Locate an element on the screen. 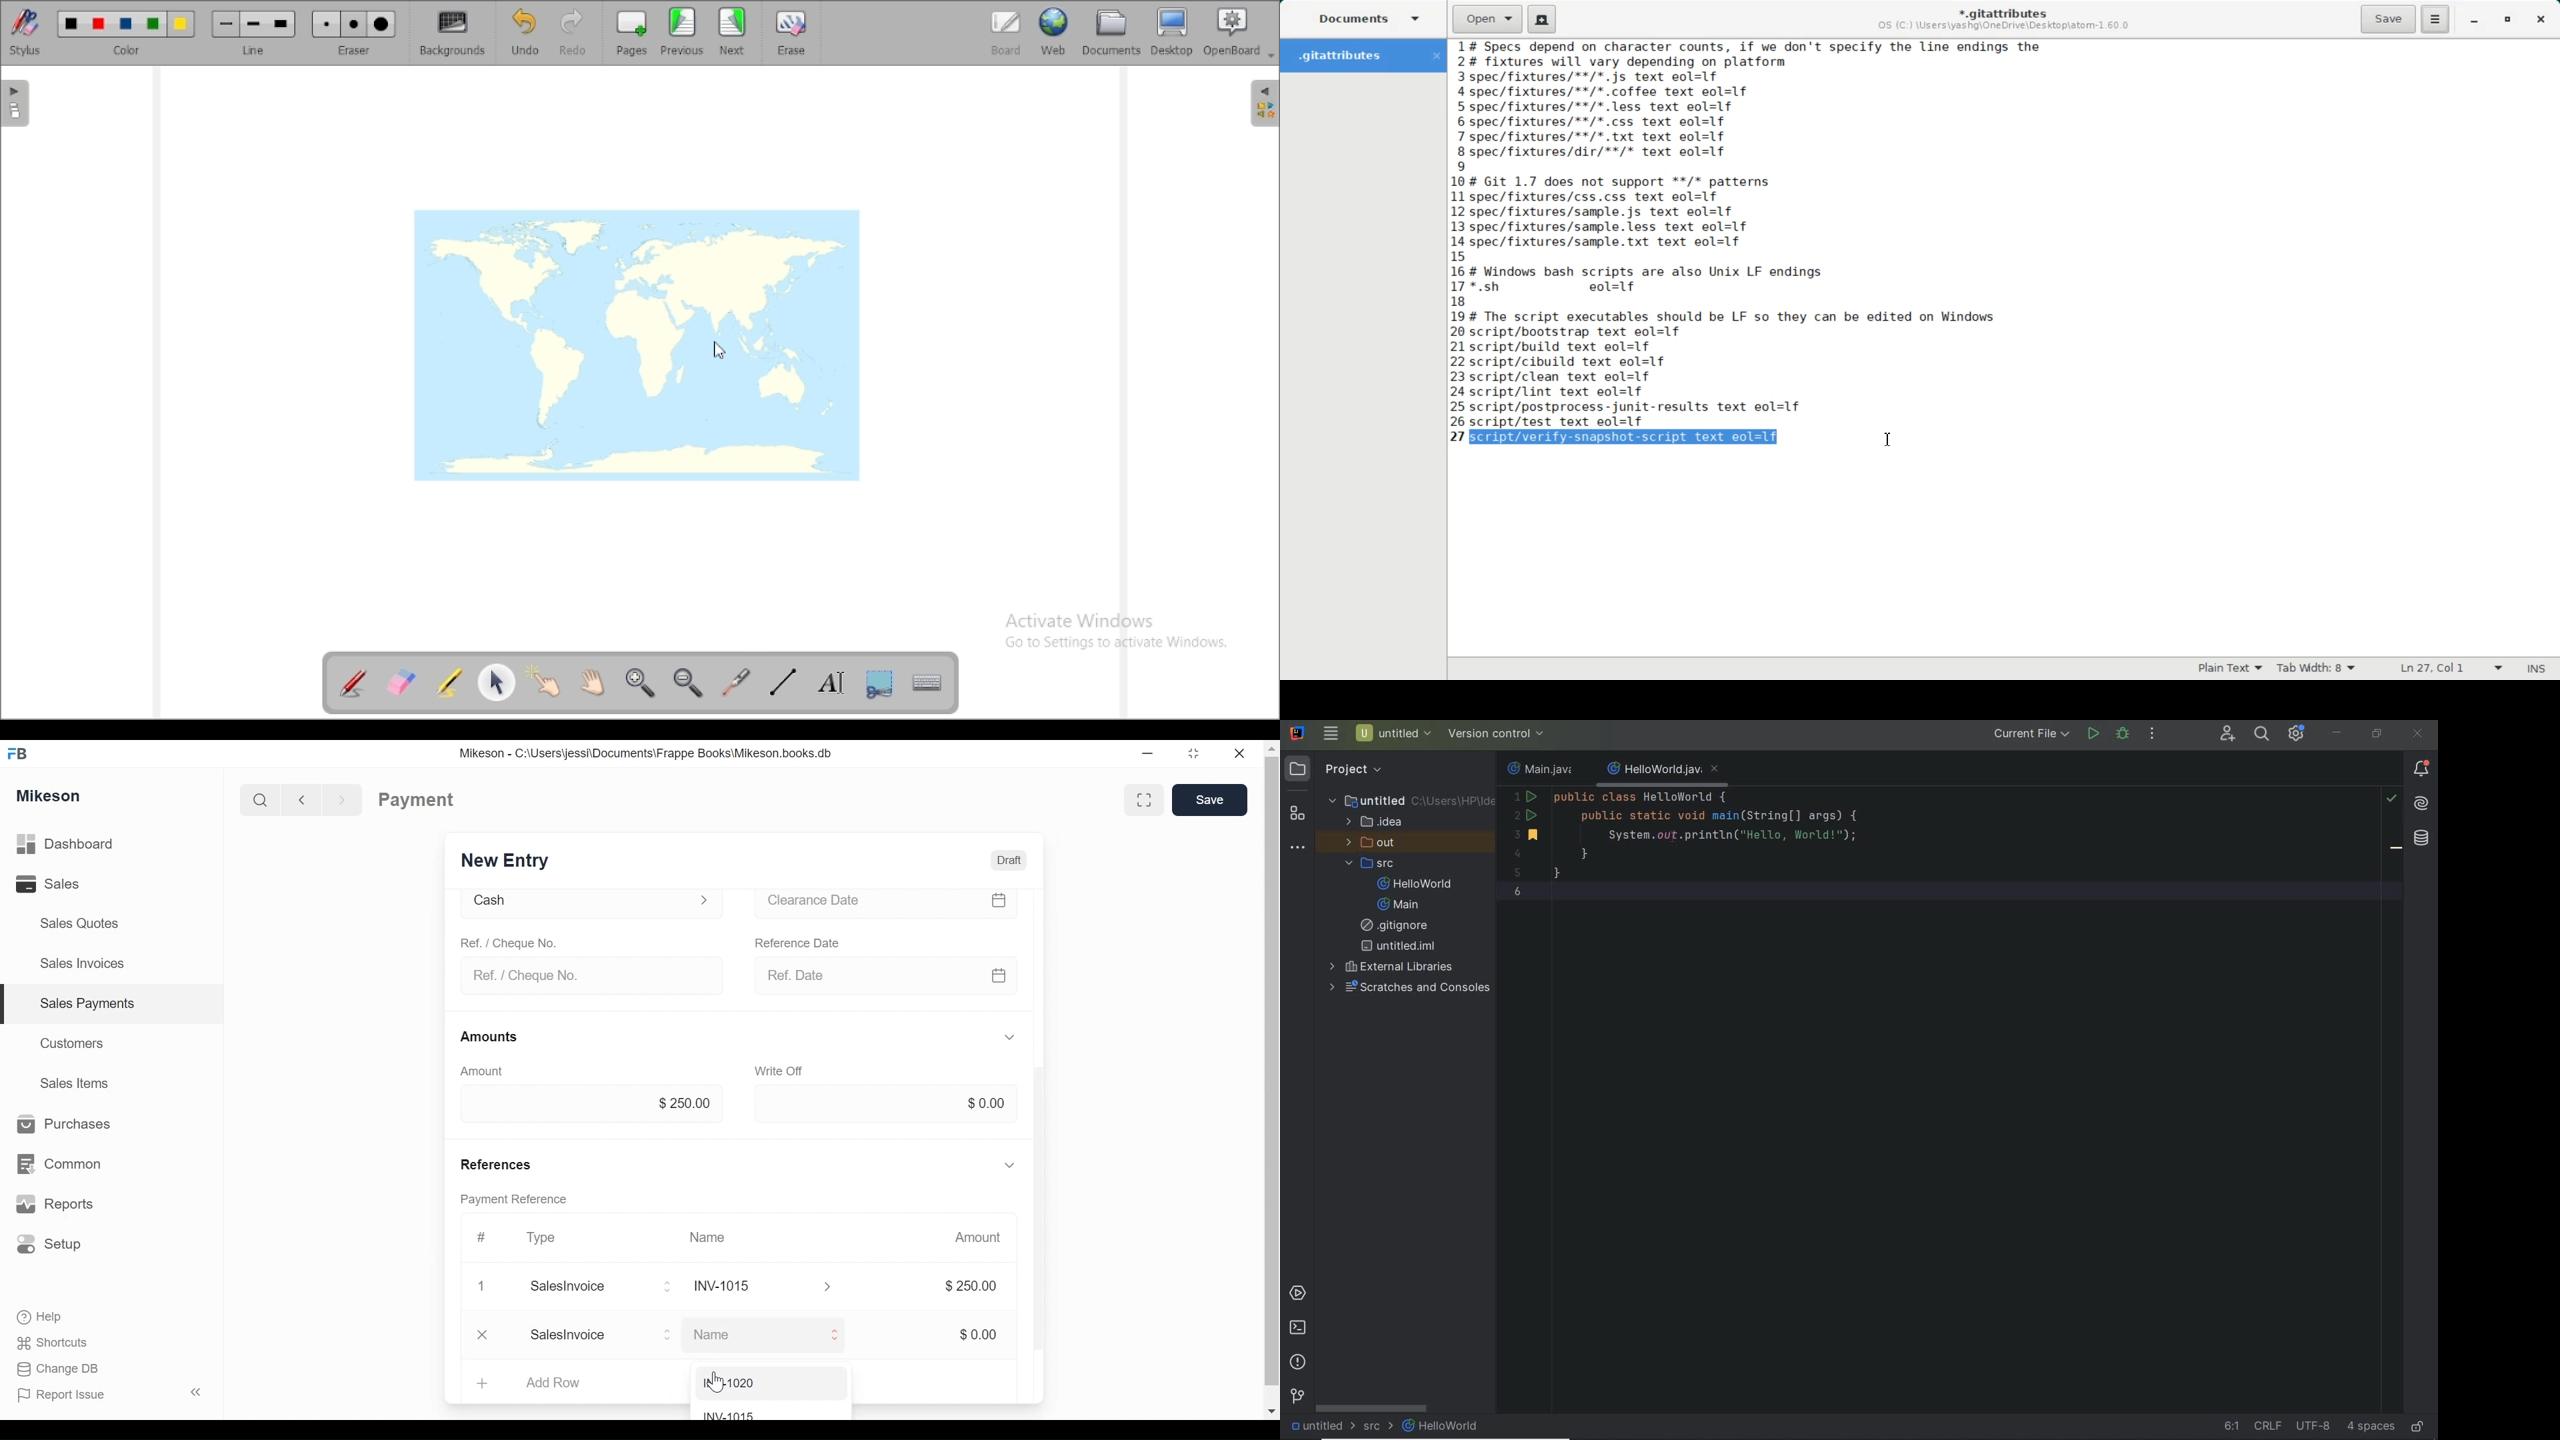 This screenshot has height=1456, width=2576. # Specs depend on character counts, if we don't specify the line endings the
 # fixtures will vary depending on platform
 spec/fixtures/**/*.js text eol=1f
-spec/fixtures/**/*.coffee text eol=1f
 spec/fixtures/**/*.less text eol=1f
 spec/fixtures/**/*.css text eol=1f
'spec/fixtures/**/*. txt text eol=1f
 spec/fixtures/dir/**/* text eol=1f

| # Git 1.7 does not support **/* patterns
spec/fixtures/css.css text eol=1f
 spec/fixtures/sample.js text eol=1f
 spec/fixtures/sample.less text eol=1f
-spec/fixtures/sample.txt text eol=1f

;

 # Windows bash scripts are also Unix LF endings
'*.sh eol=1f

 # The script executables should be LF so they can be edited on Windows
 script/bootstrap text eol=1f

script/build text eol=1f

script/cibuild text eol=1f

 script/clean text eol=1f

script/lint text eol=1f
 script/postprocess-junit-results text eol=1f
 script/test text eol=1f is located at coordinates (1767, 233).